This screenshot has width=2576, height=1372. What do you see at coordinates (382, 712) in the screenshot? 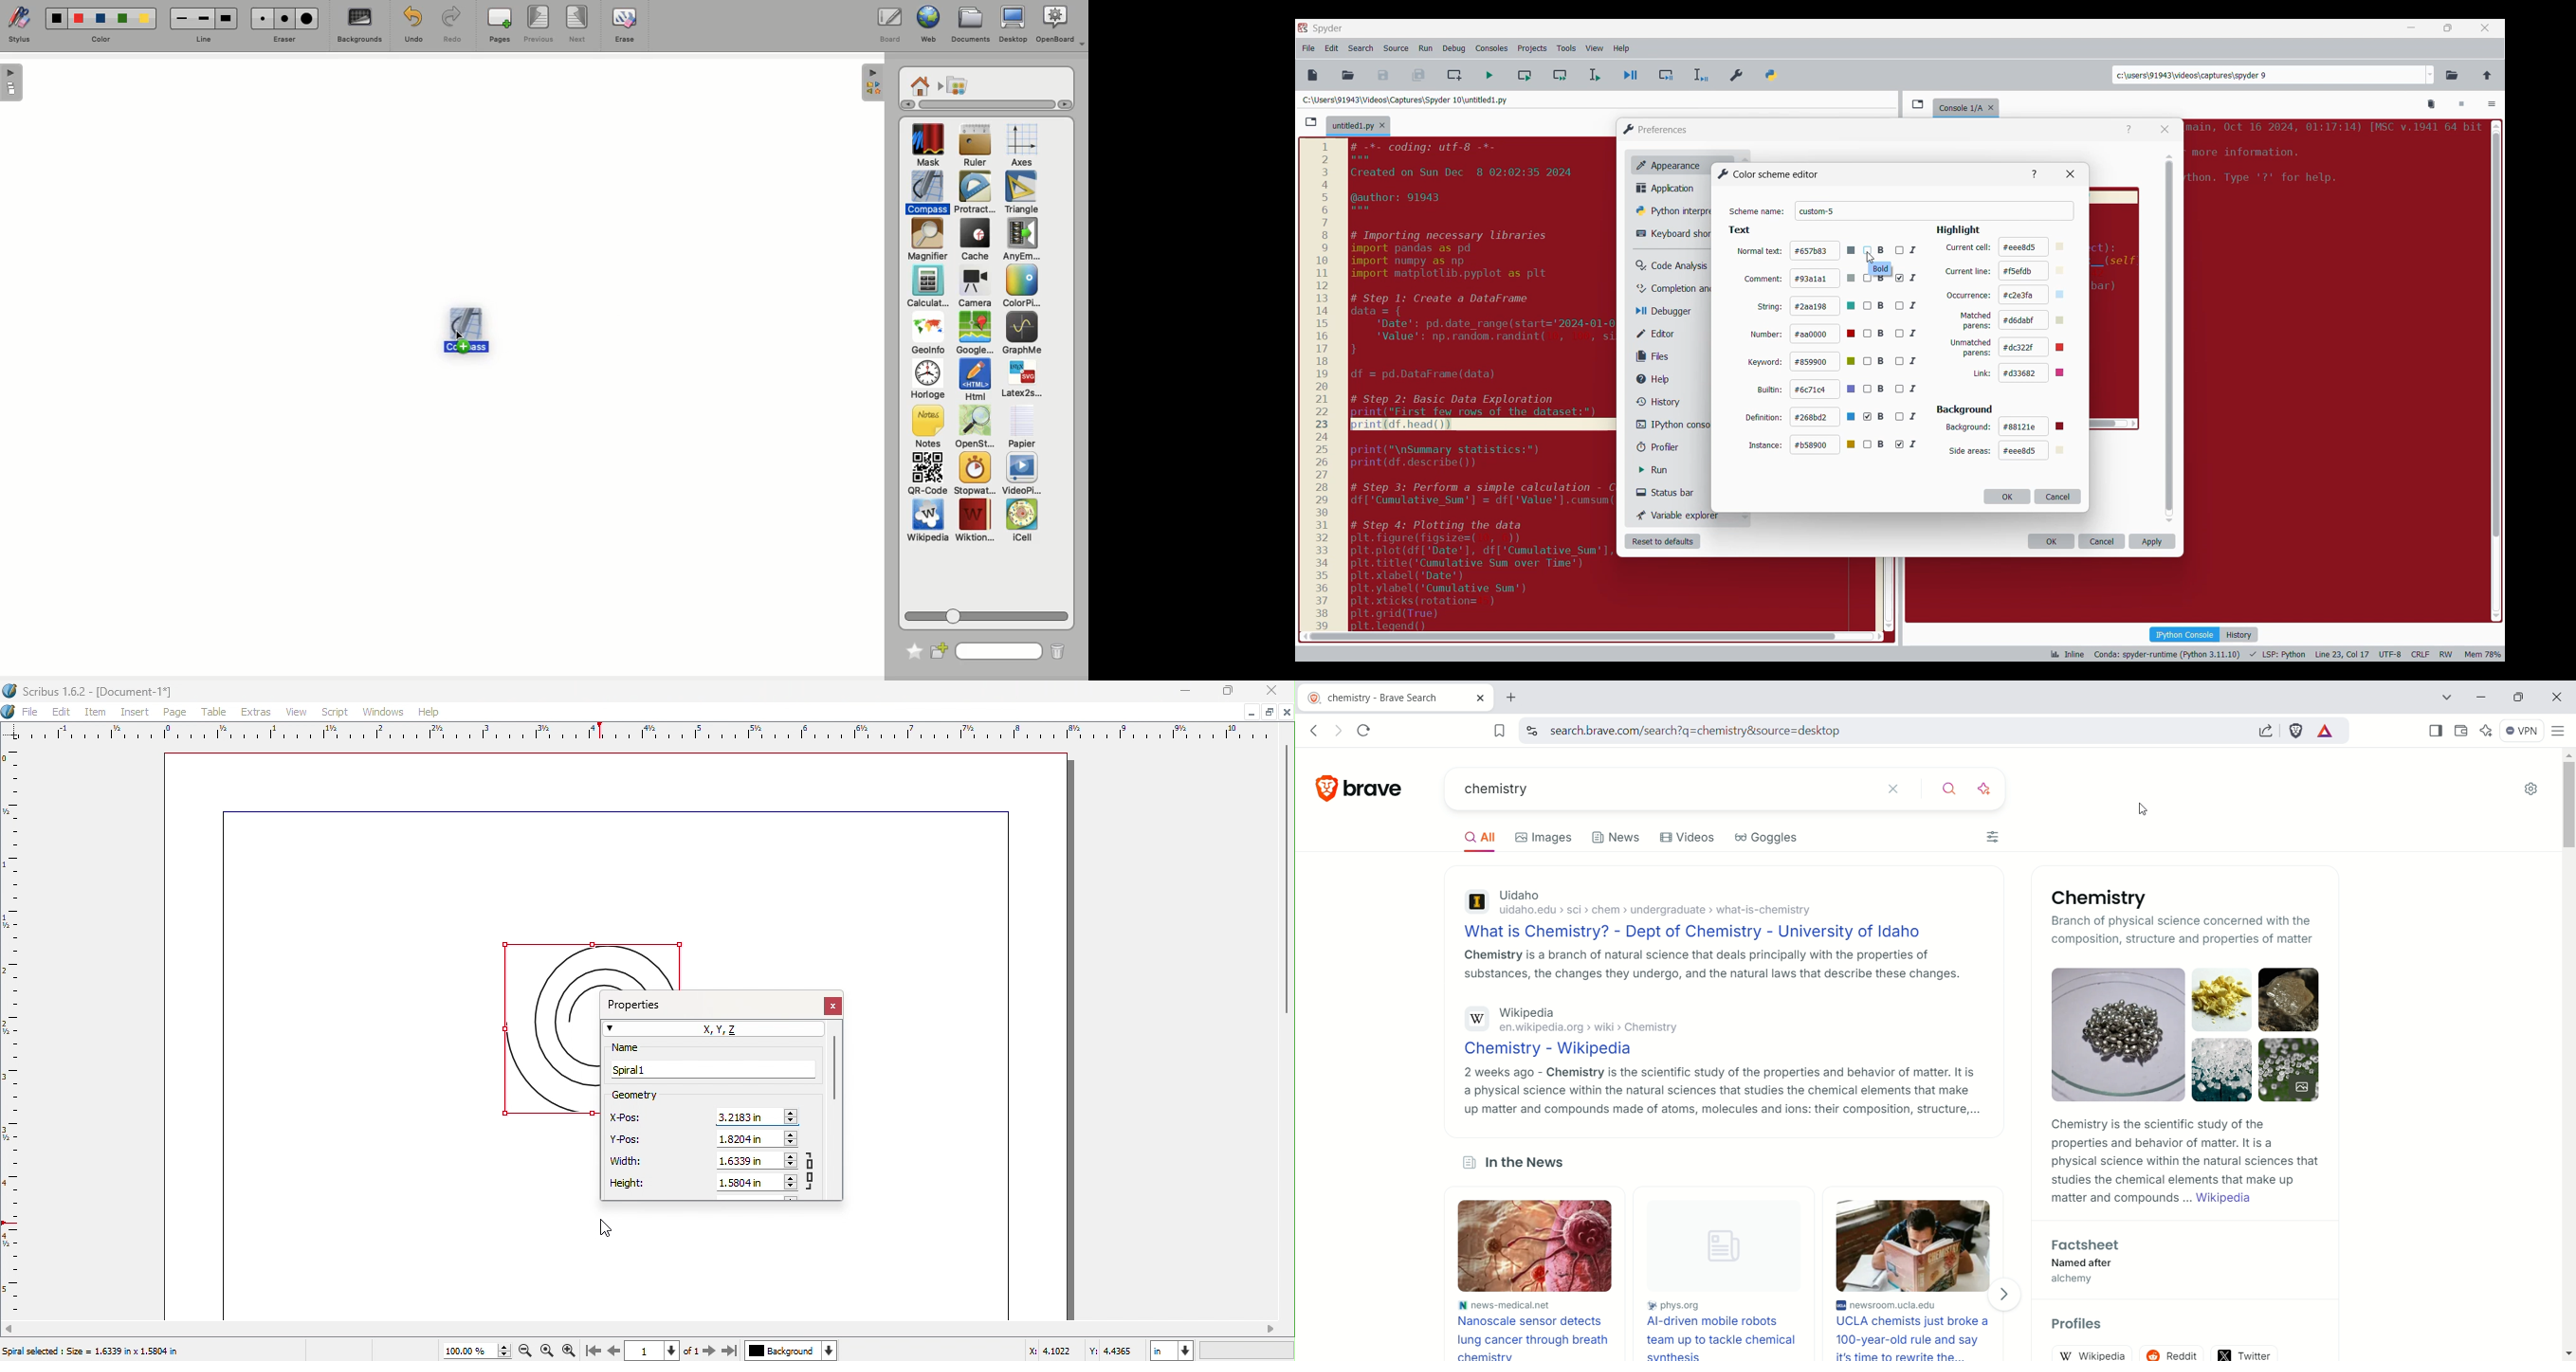
I see `Windows` at bounding box center [382, 712].